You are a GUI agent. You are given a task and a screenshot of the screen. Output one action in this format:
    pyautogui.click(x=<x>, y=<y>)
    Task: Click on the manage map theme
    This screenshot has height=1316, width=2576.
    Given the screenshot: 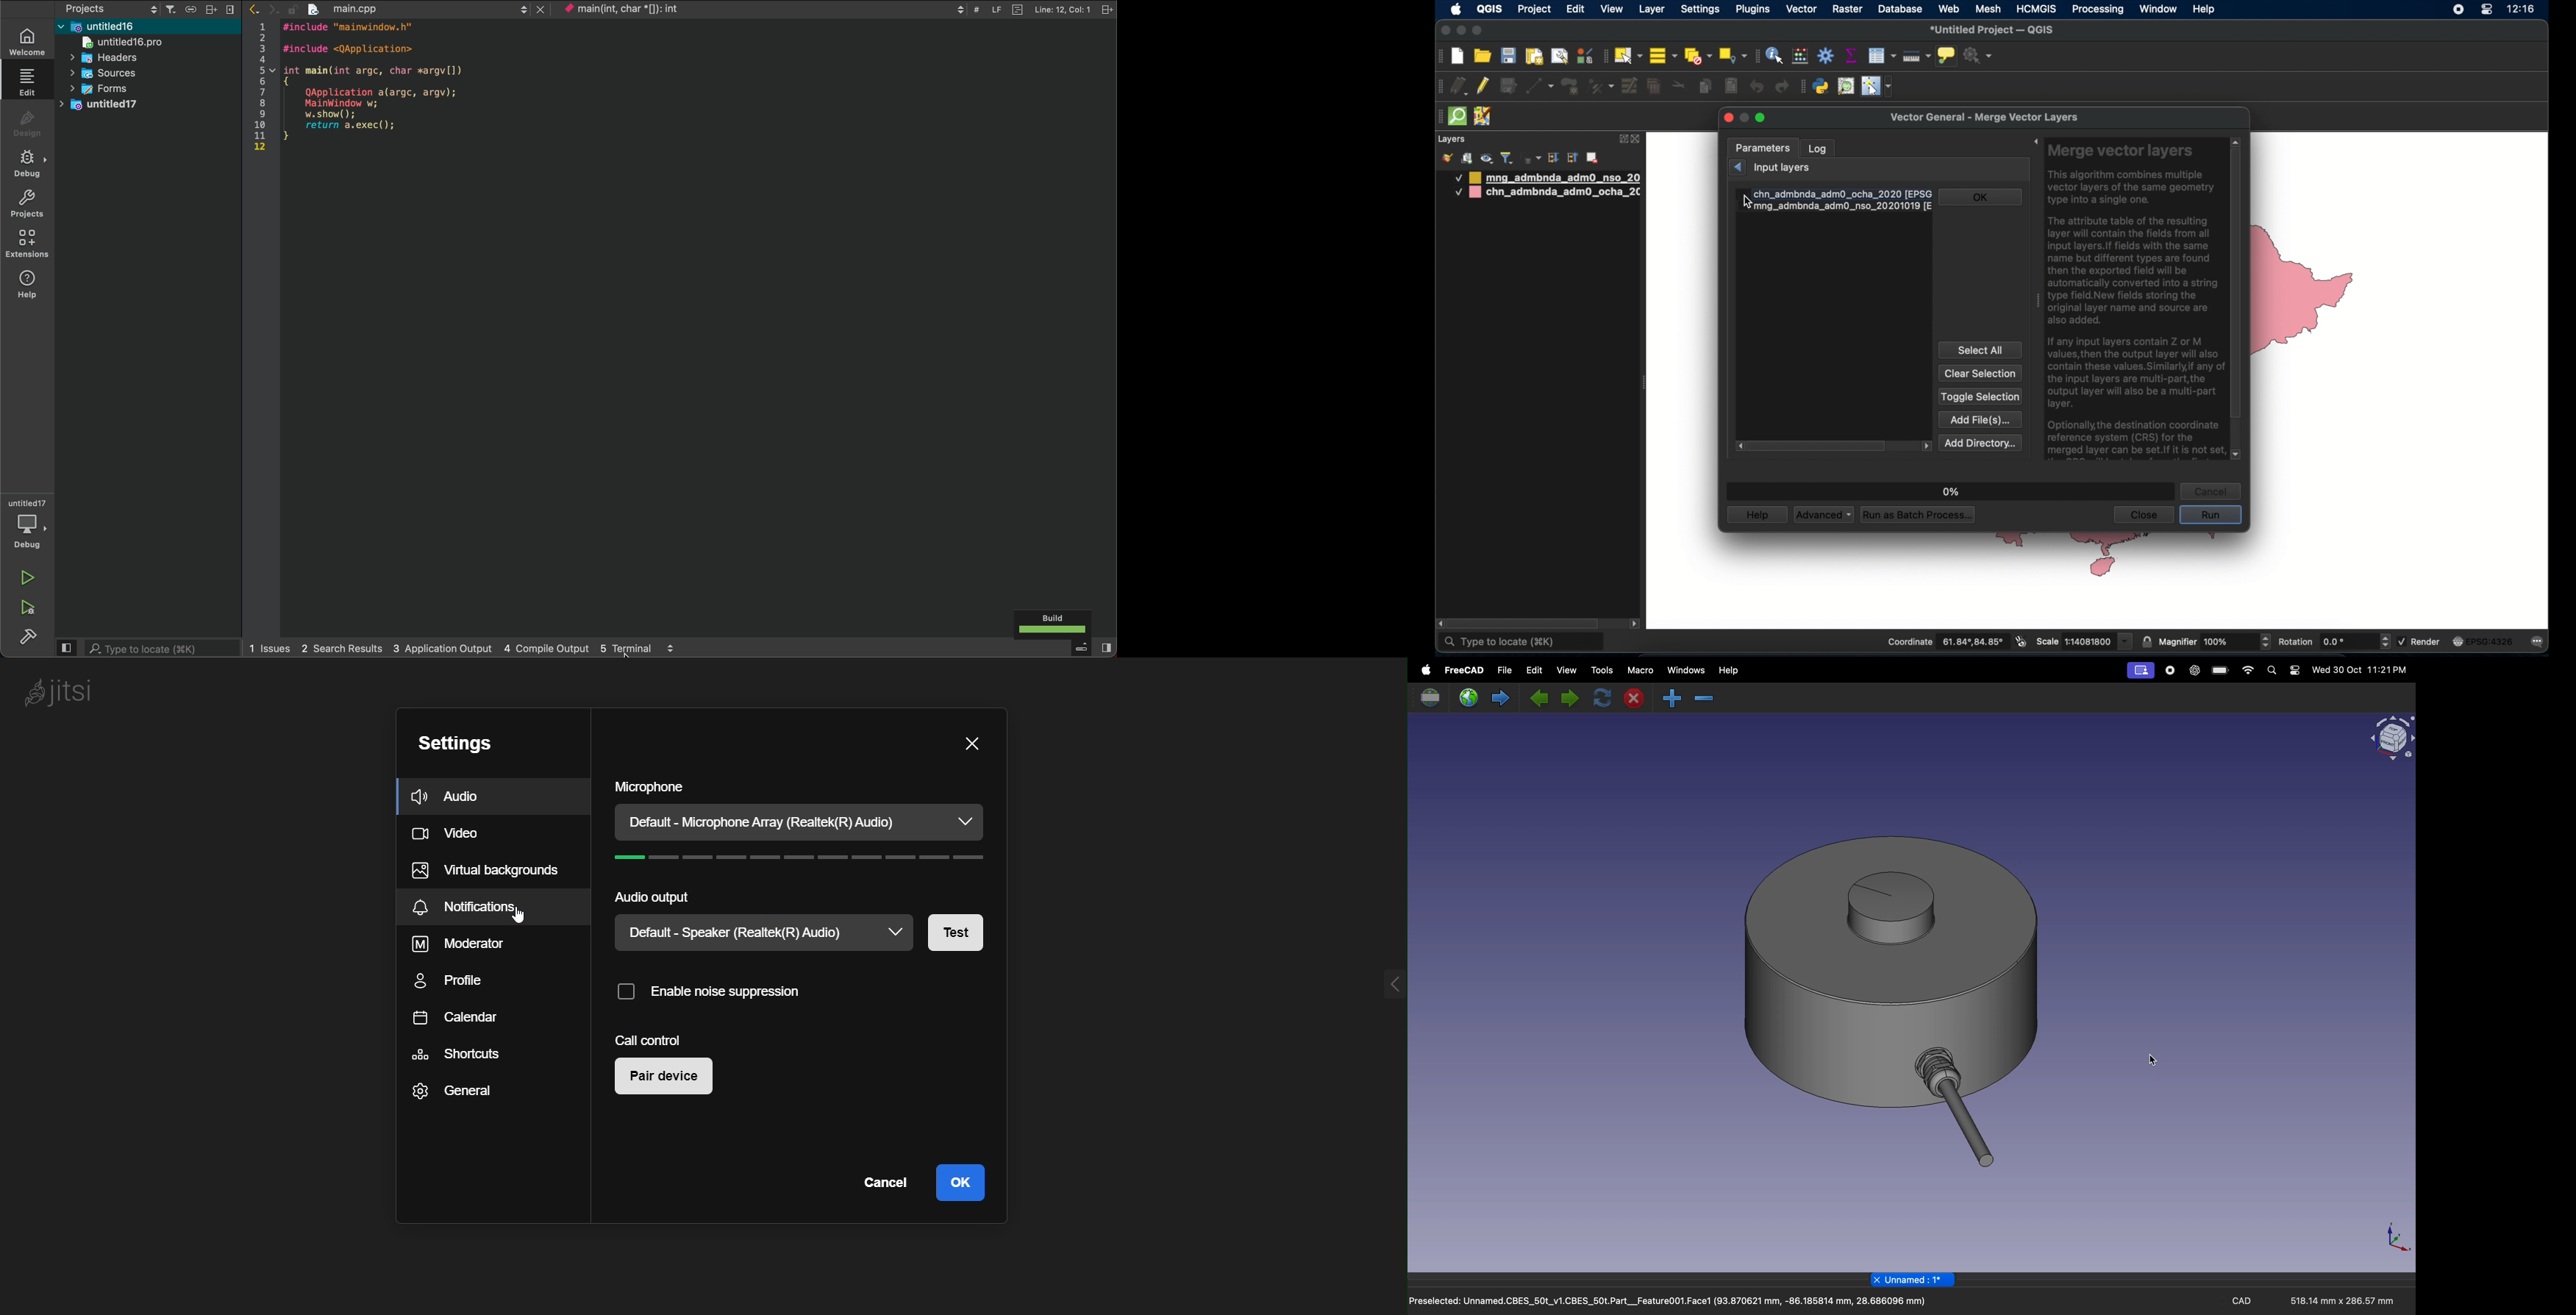 What is the action you would take?
    pyautogui.click(x=1486, y=159)
    